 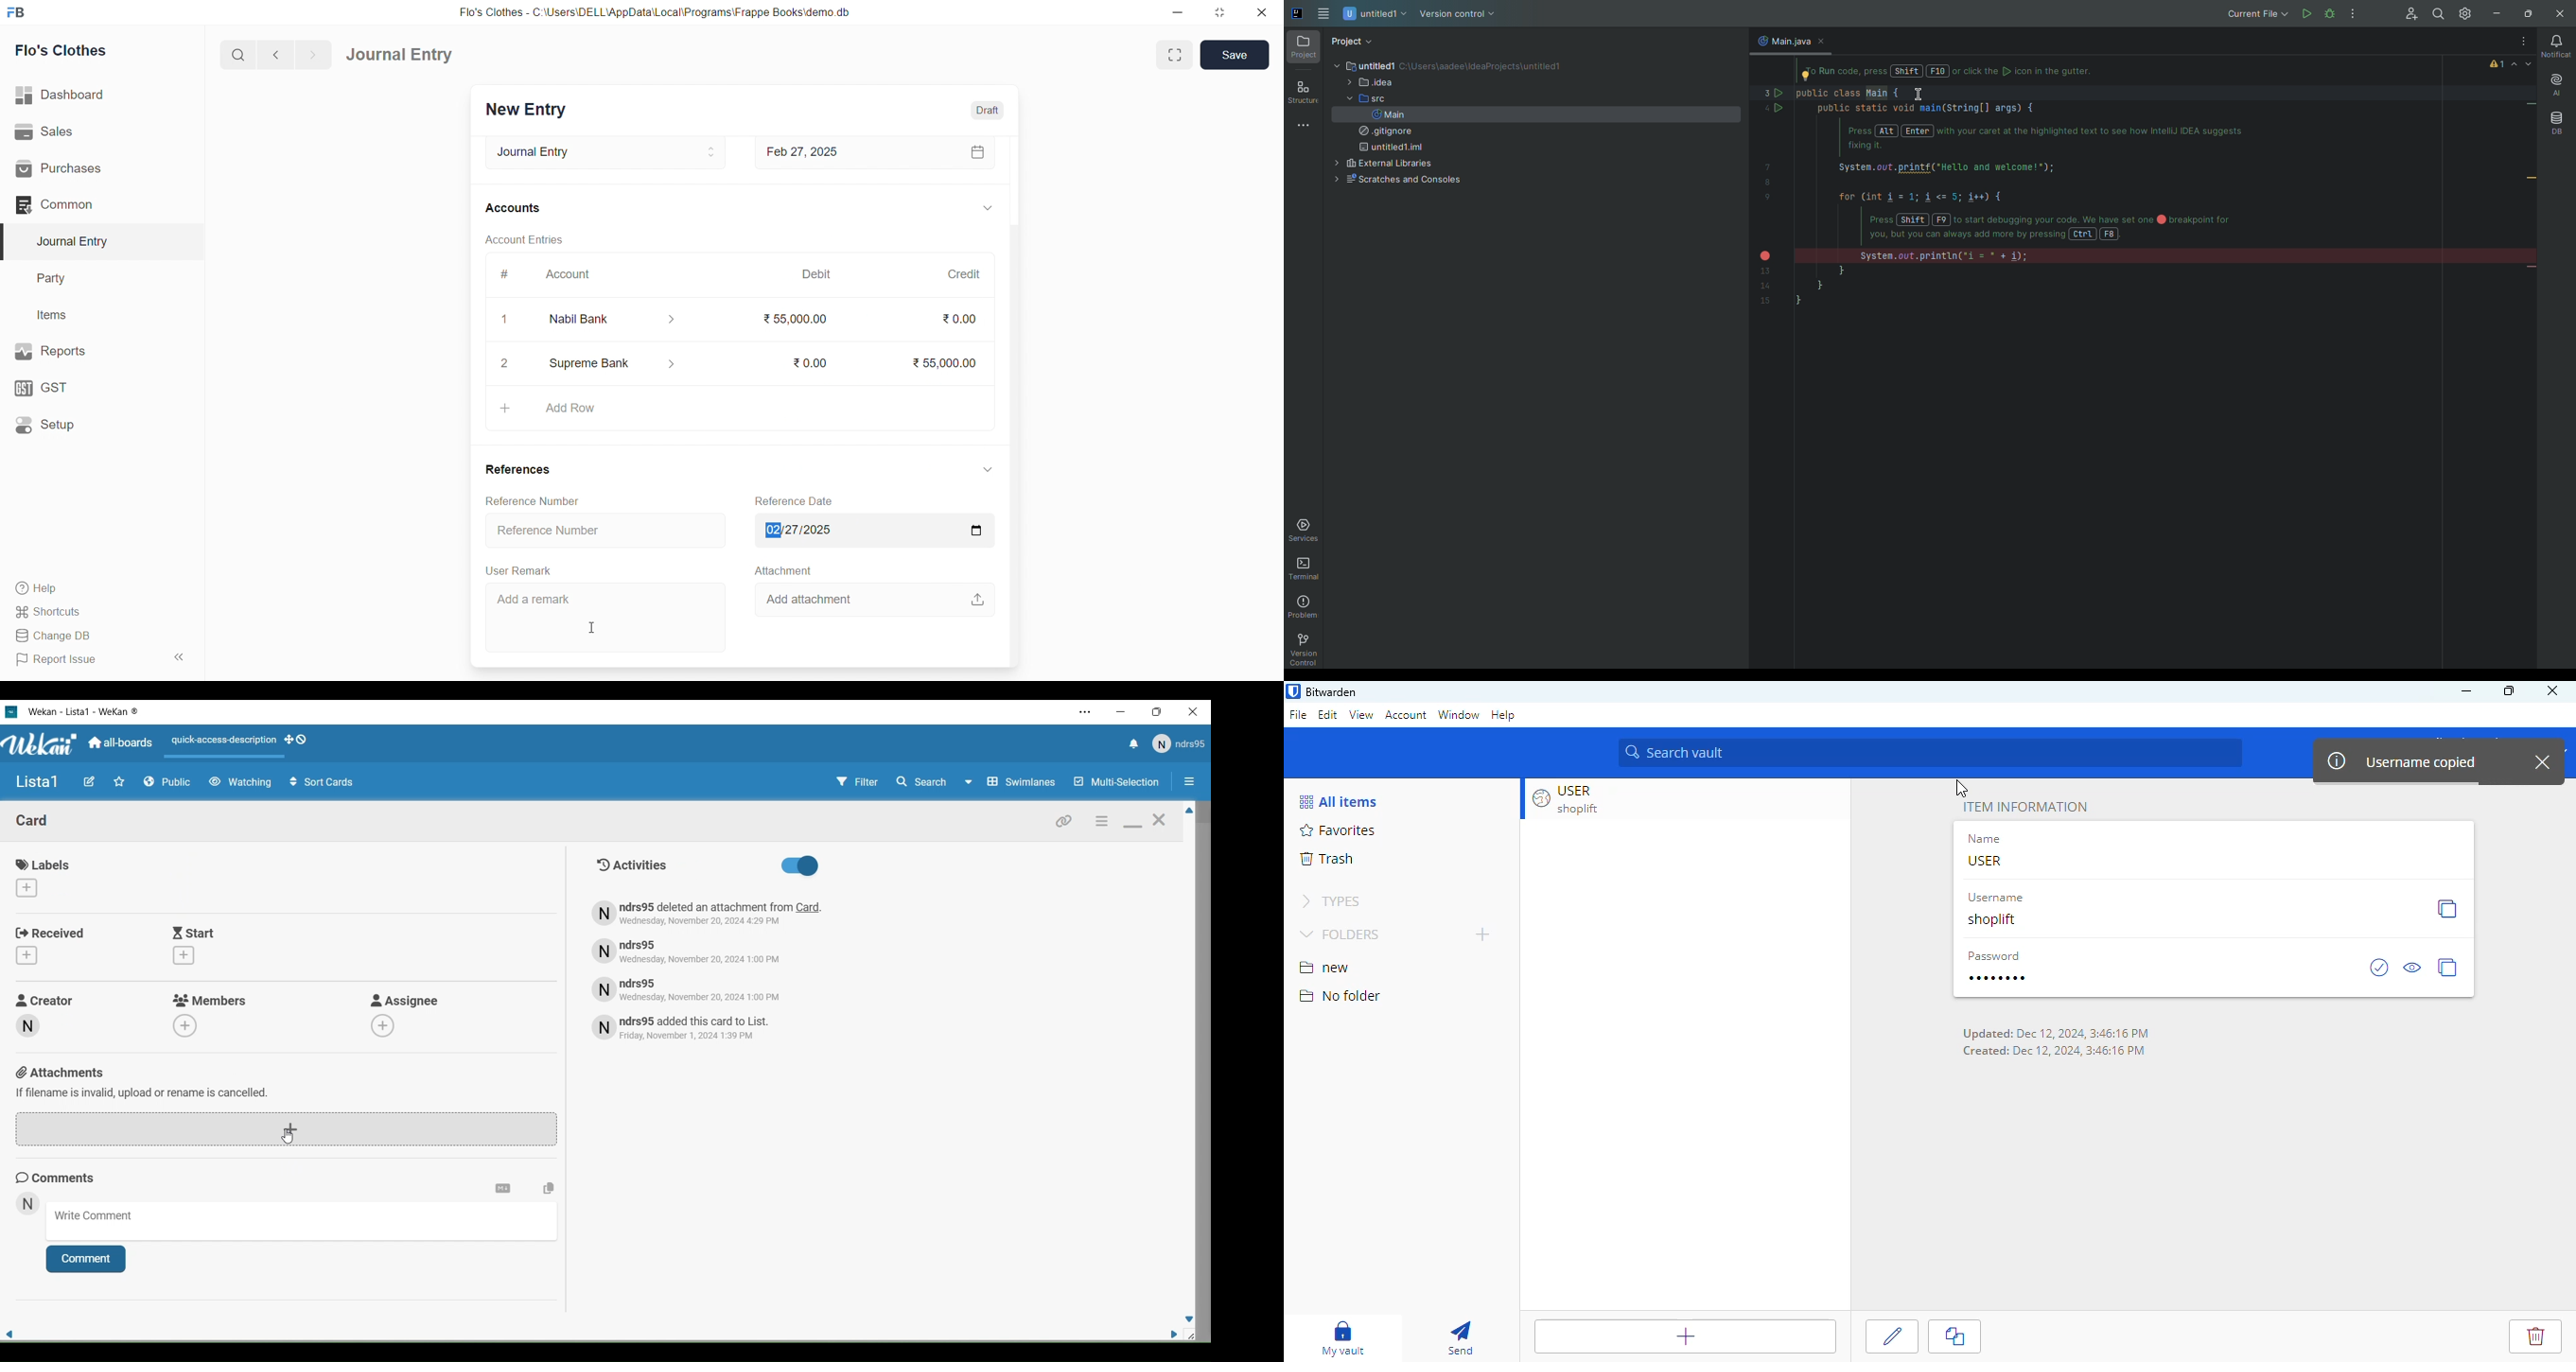 I want to click on trash, so click(x=1327, y=858).